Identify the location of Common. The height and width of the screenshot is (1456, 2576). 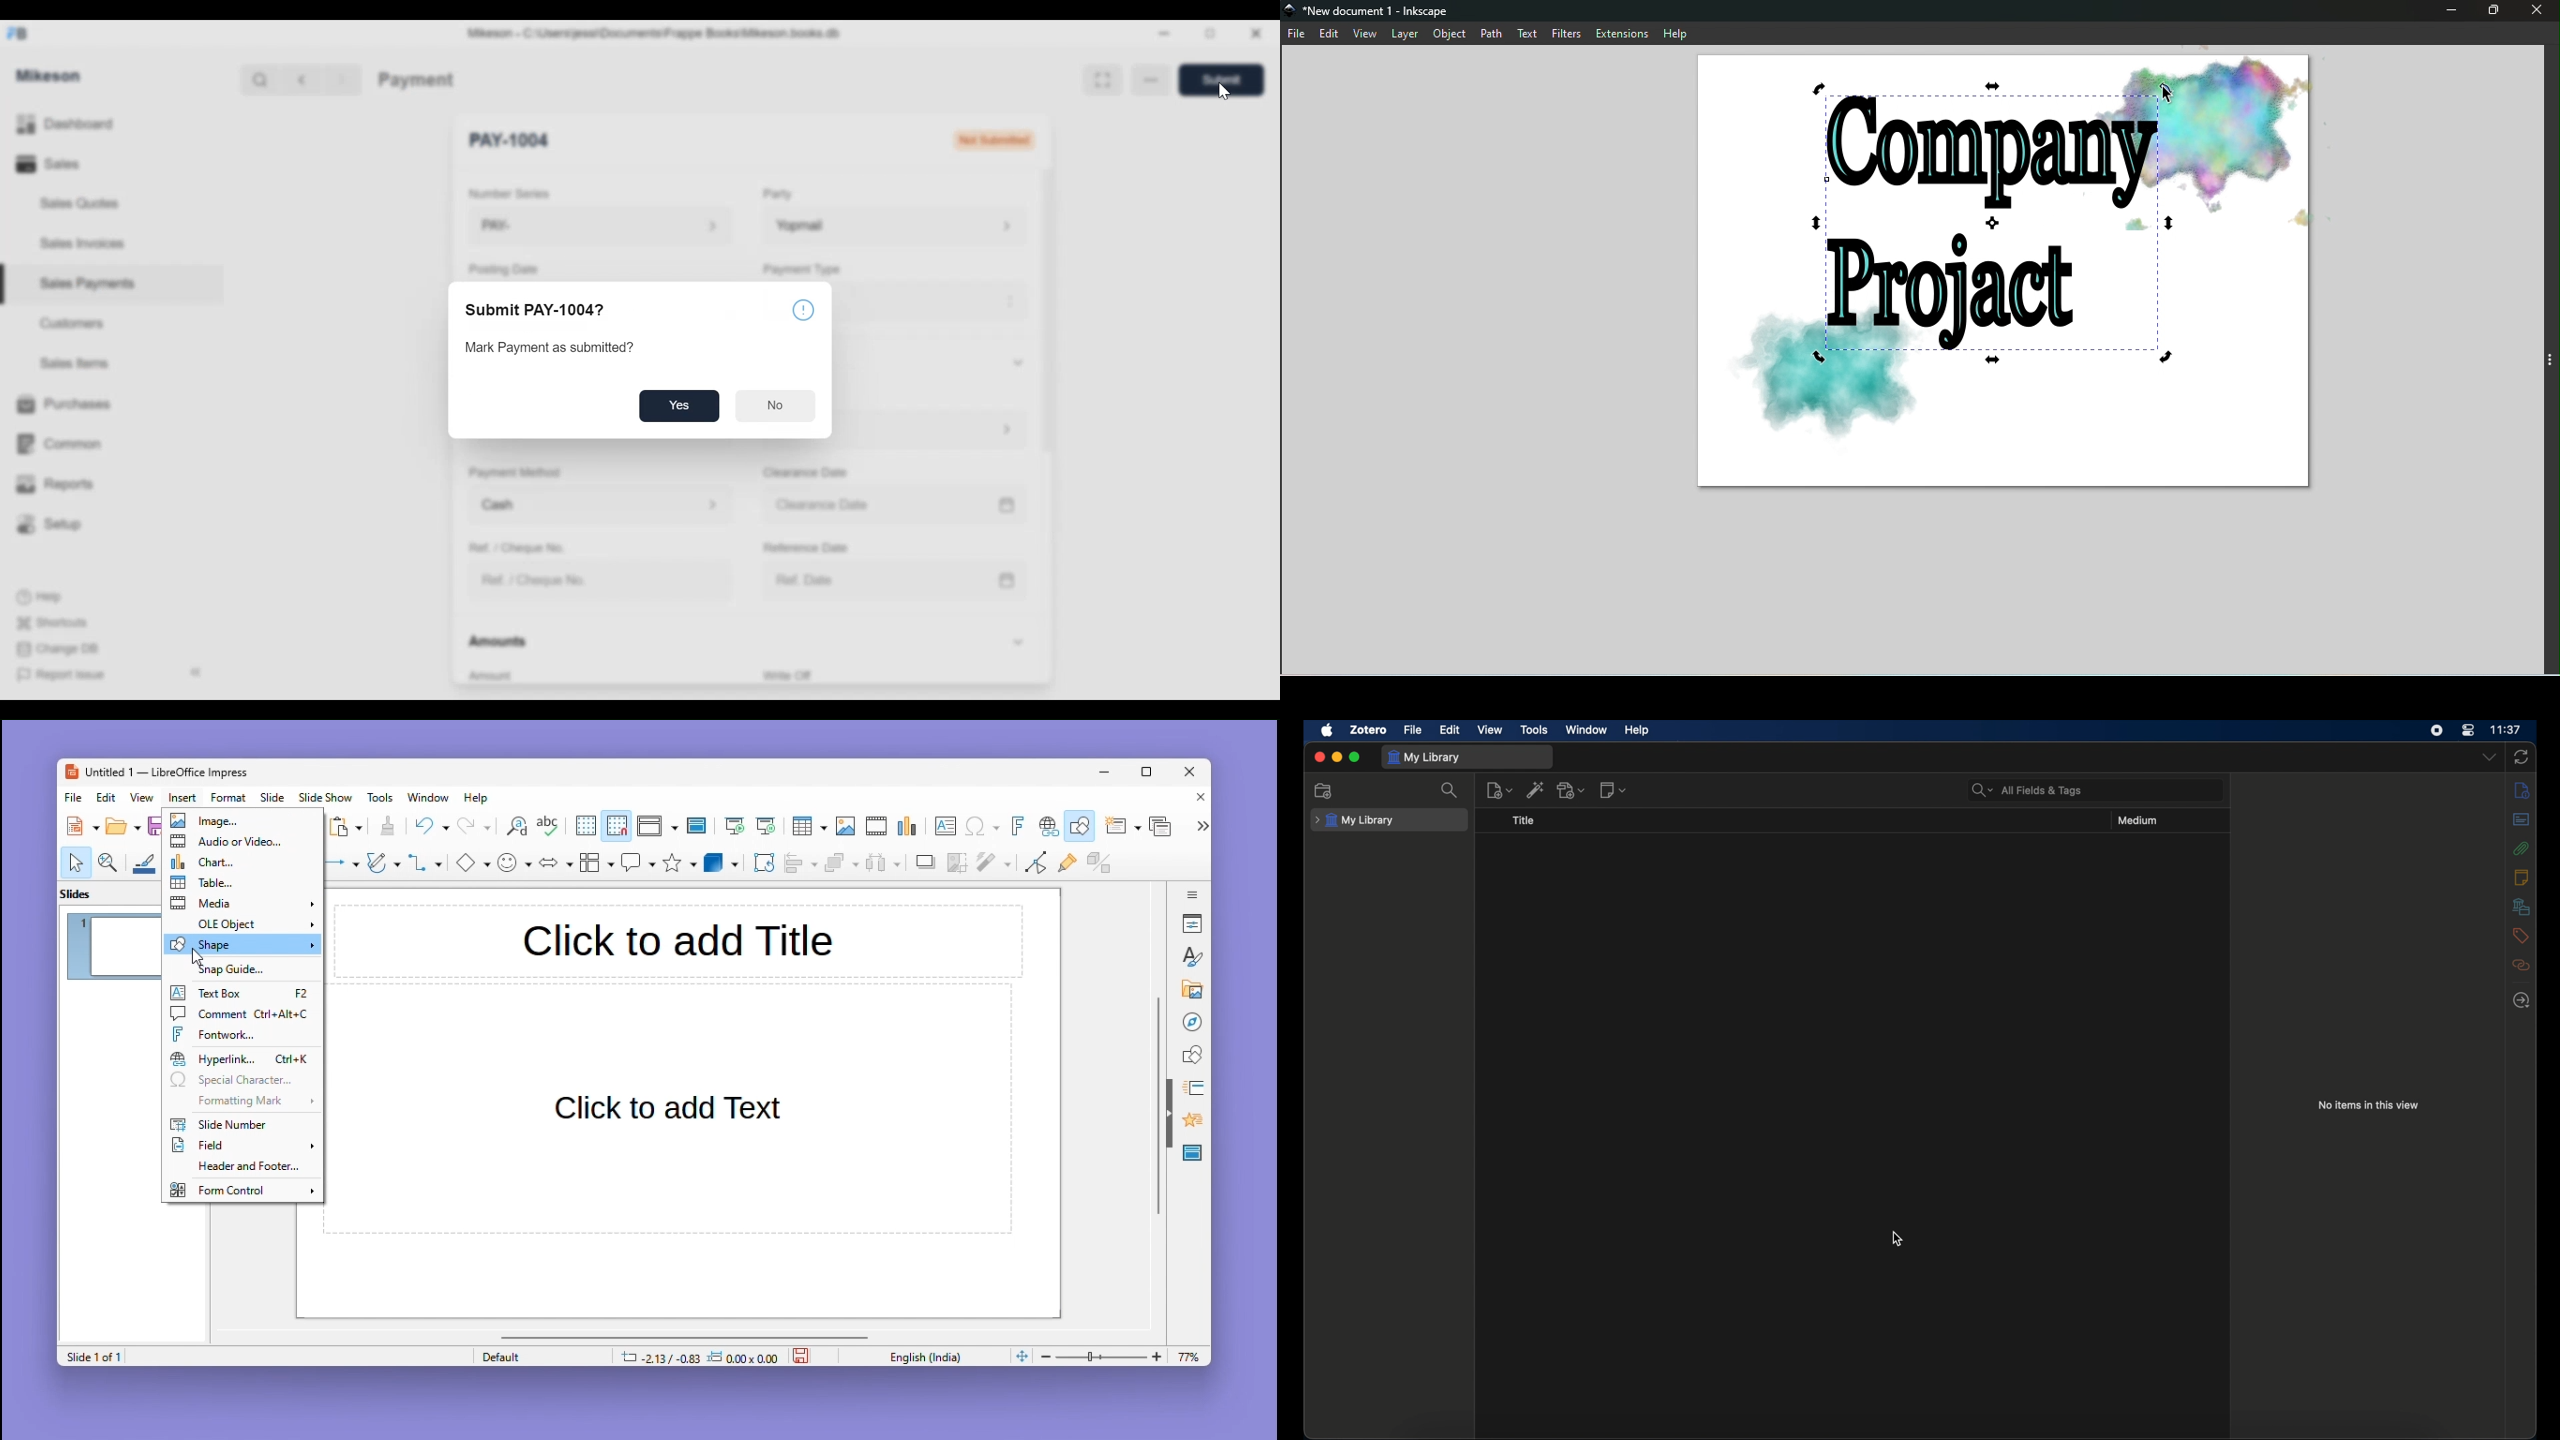
(66, 437).